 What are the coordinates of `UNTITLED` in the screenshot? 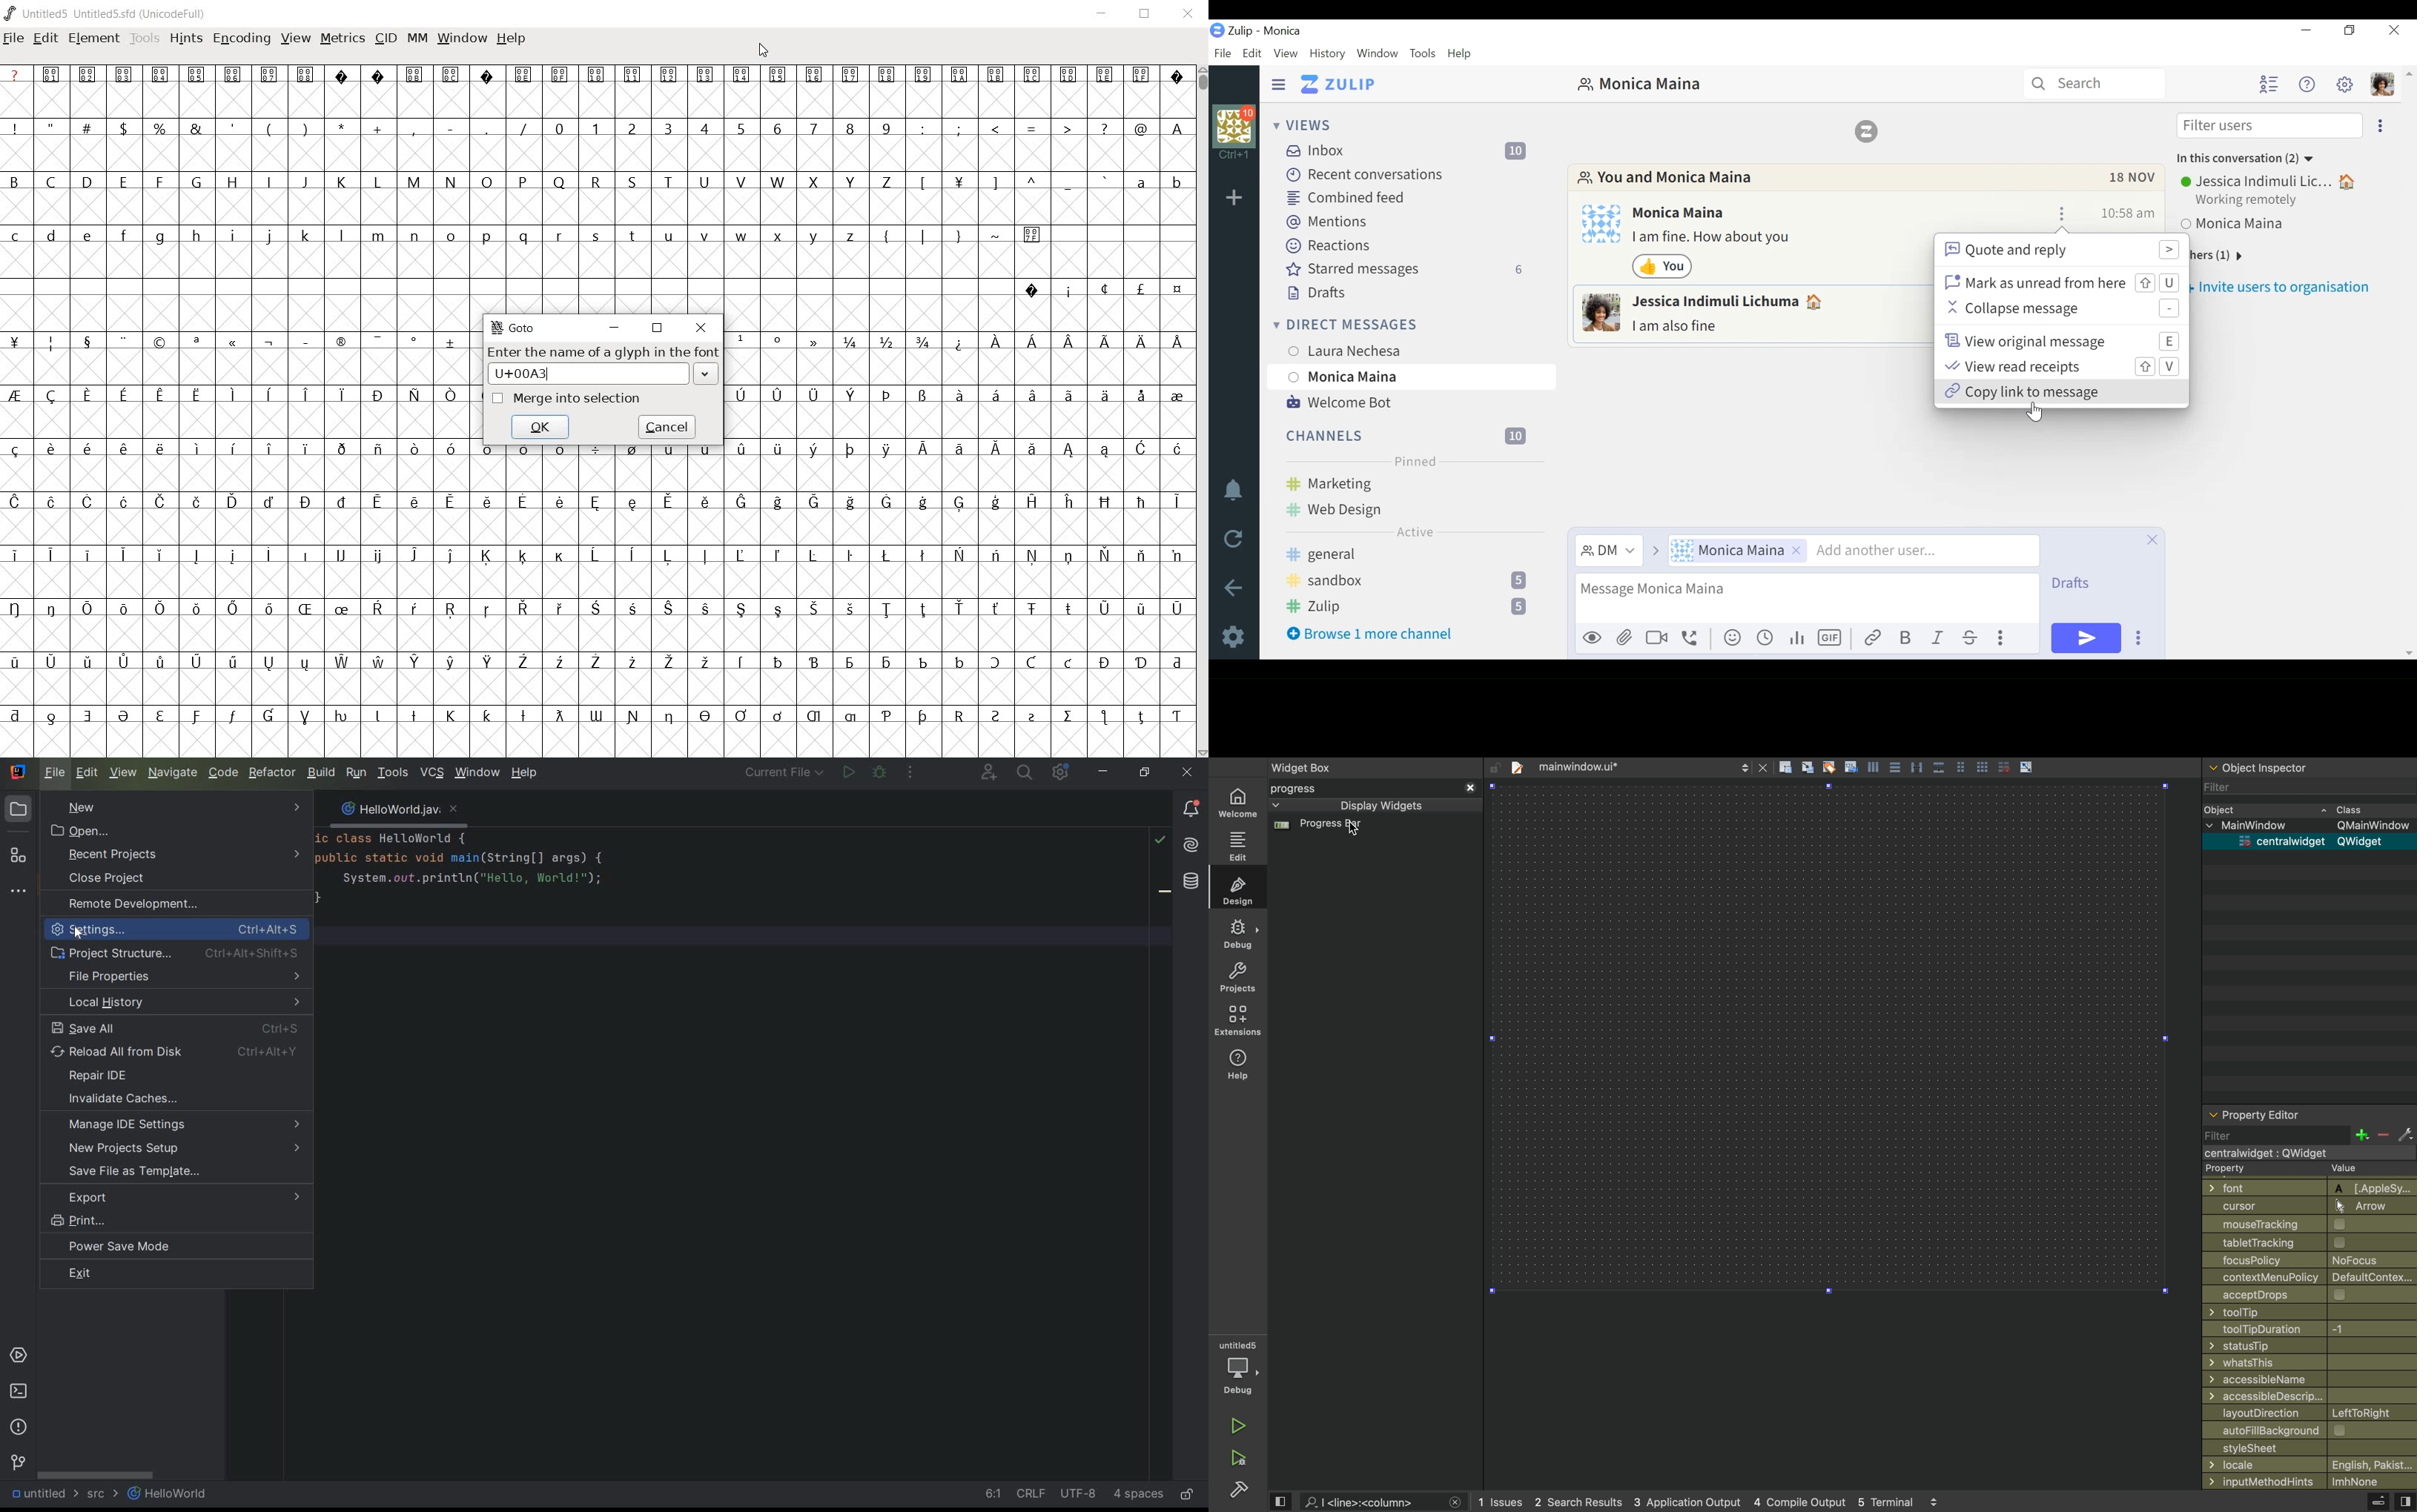 It's located at (44, 1495).